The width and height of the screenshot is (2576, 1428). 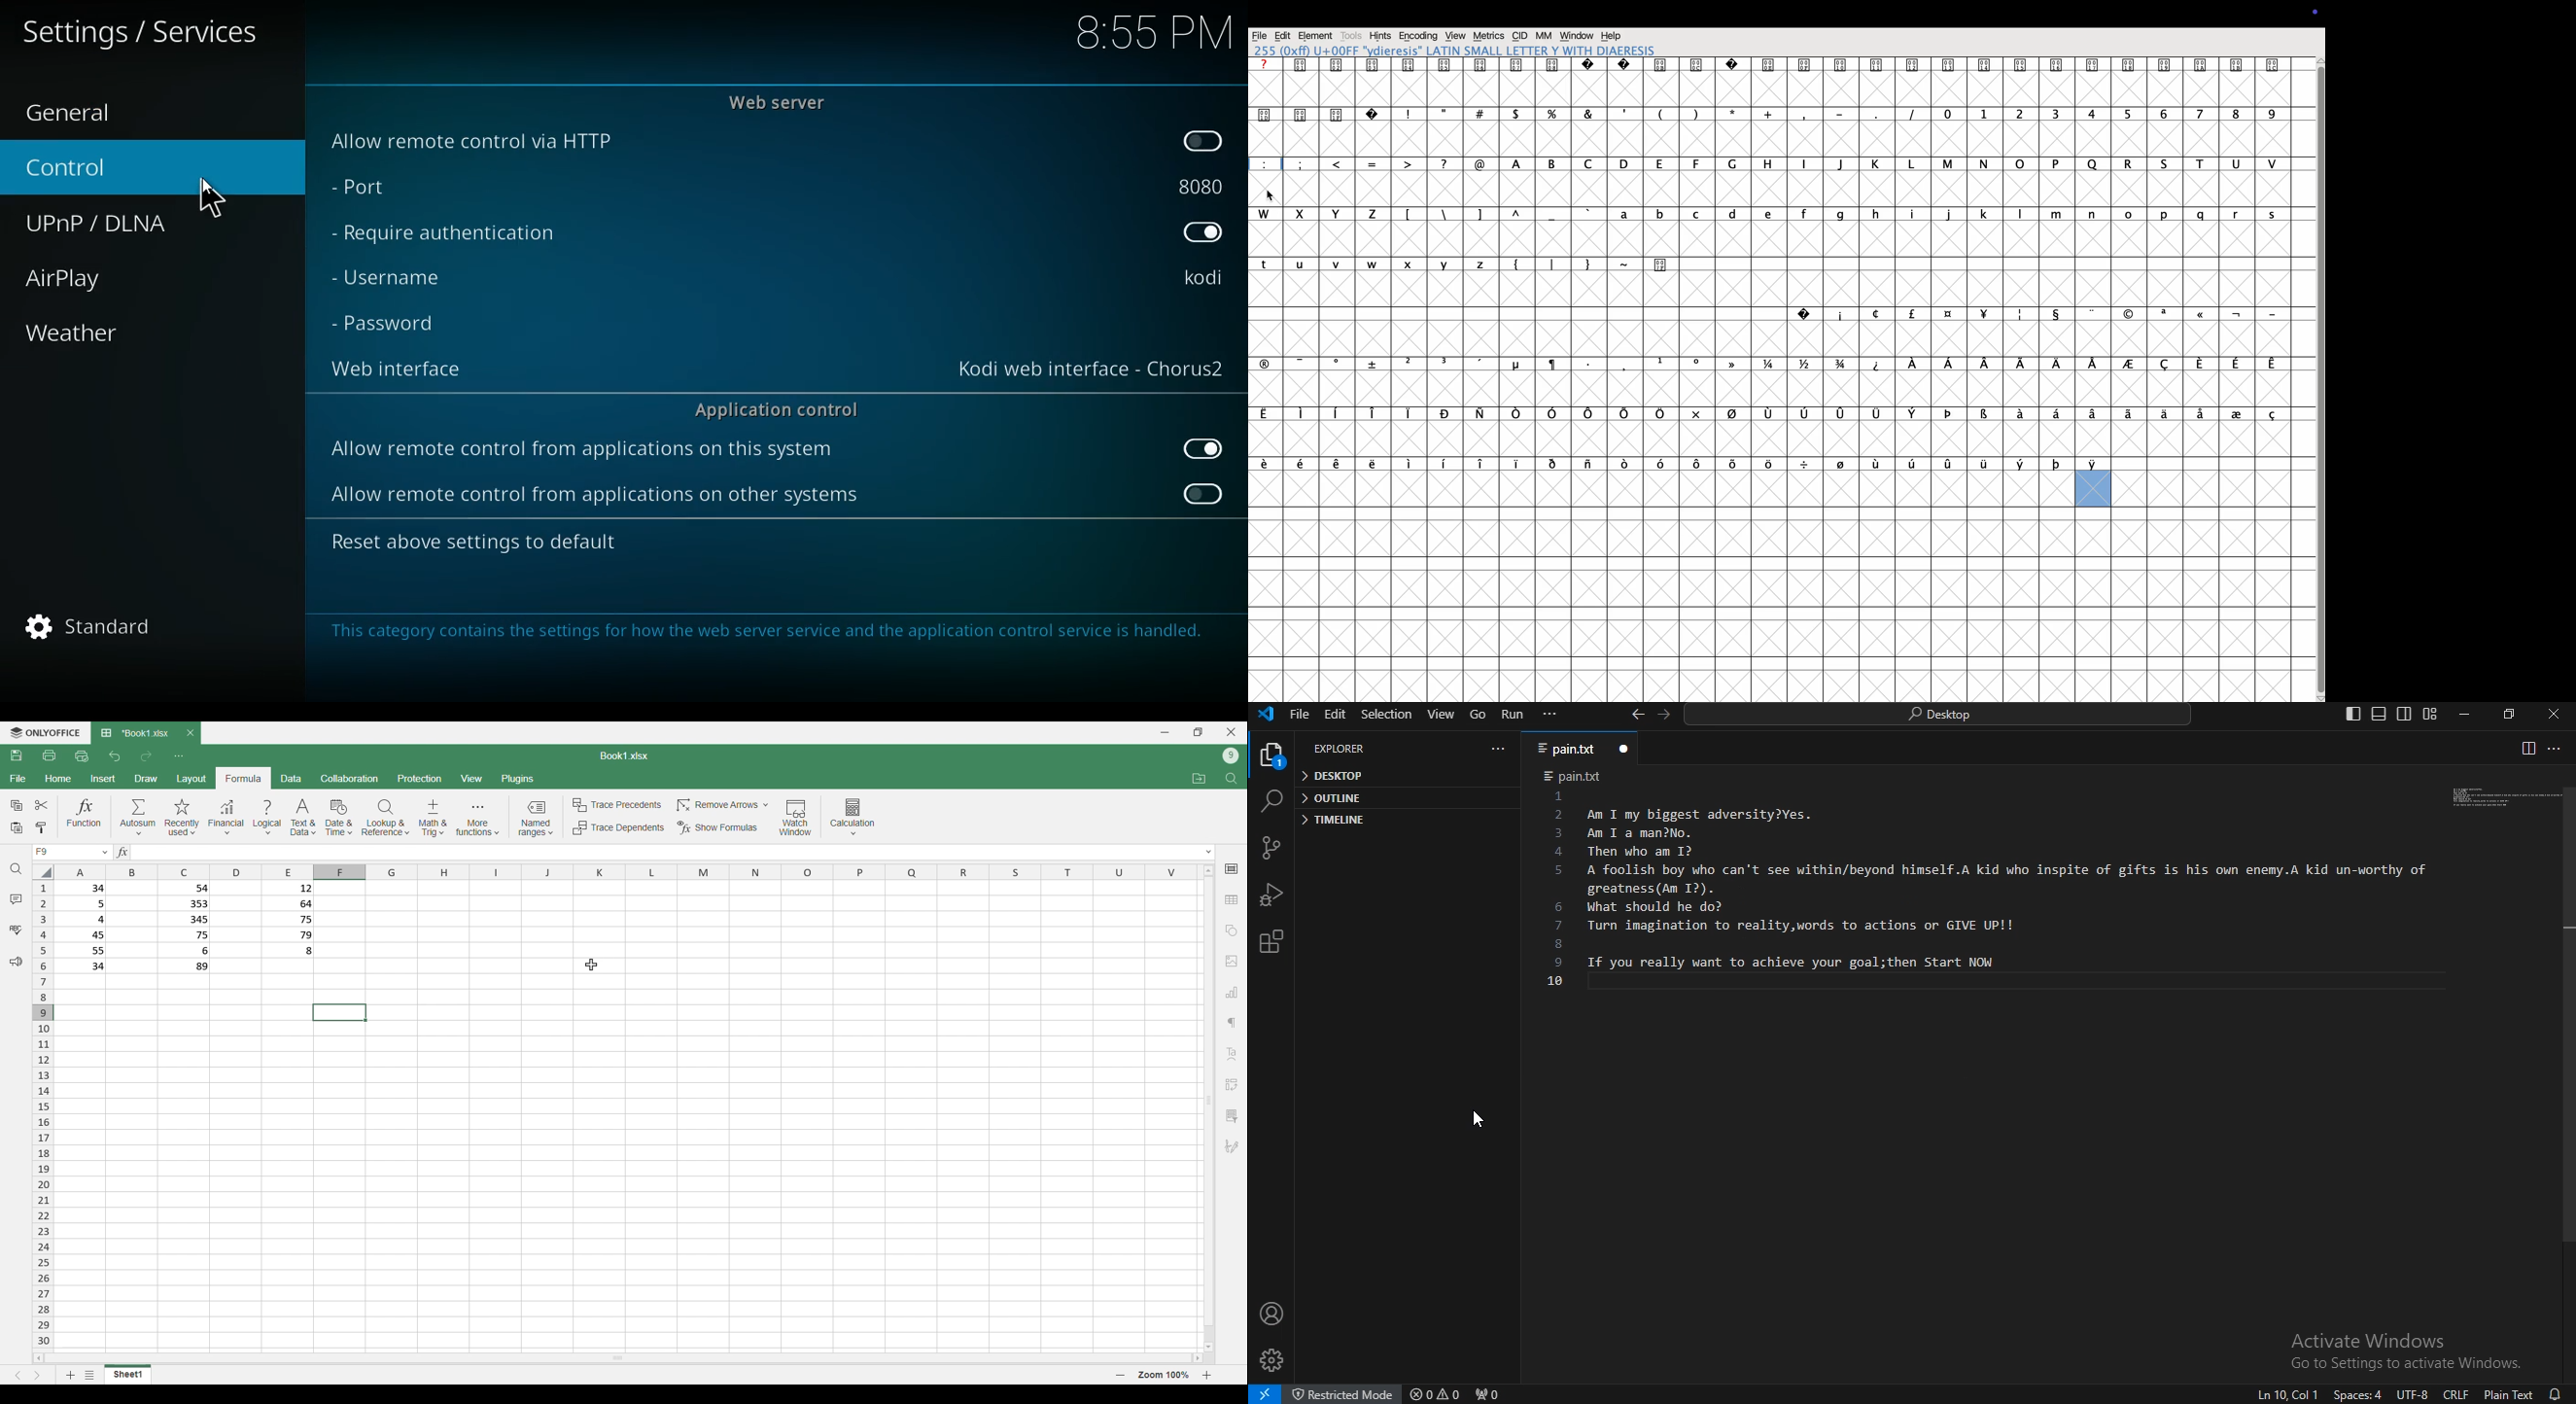 What do you see at coordinates (410, 277) in the screenshot?
I see `username` at bounding box center [410, 277].